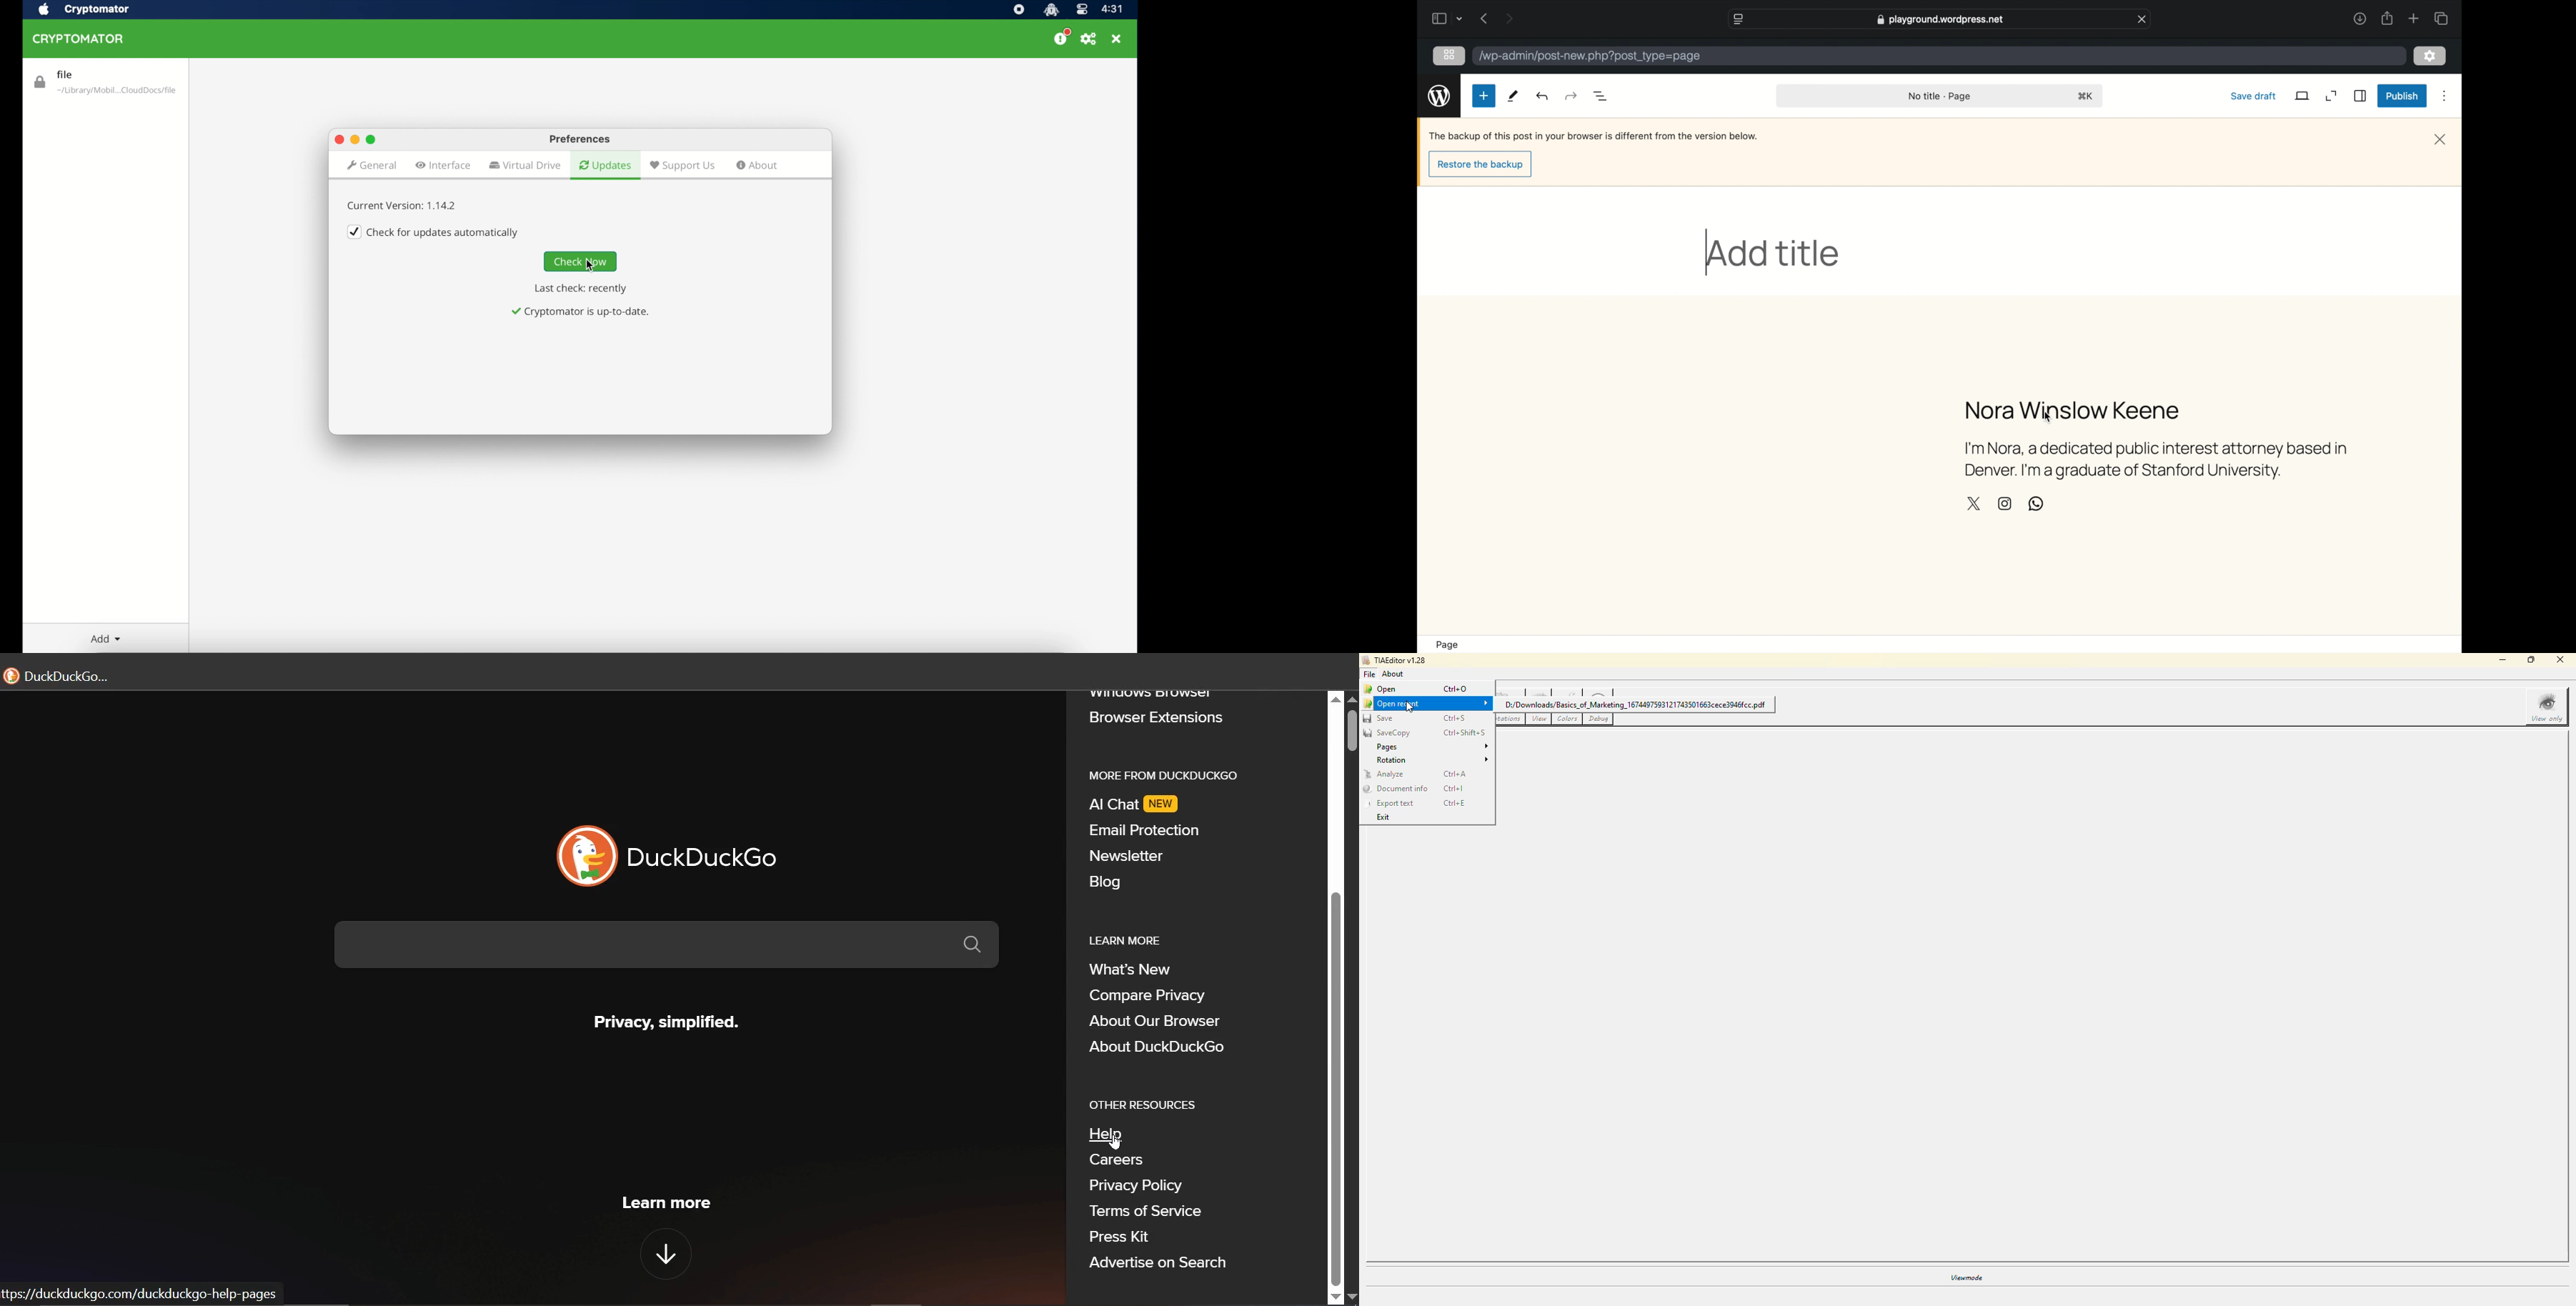  What do you see at coordinates (1484, 96) in the screenshot?
I see `new` at bounding box center [1484, 96].